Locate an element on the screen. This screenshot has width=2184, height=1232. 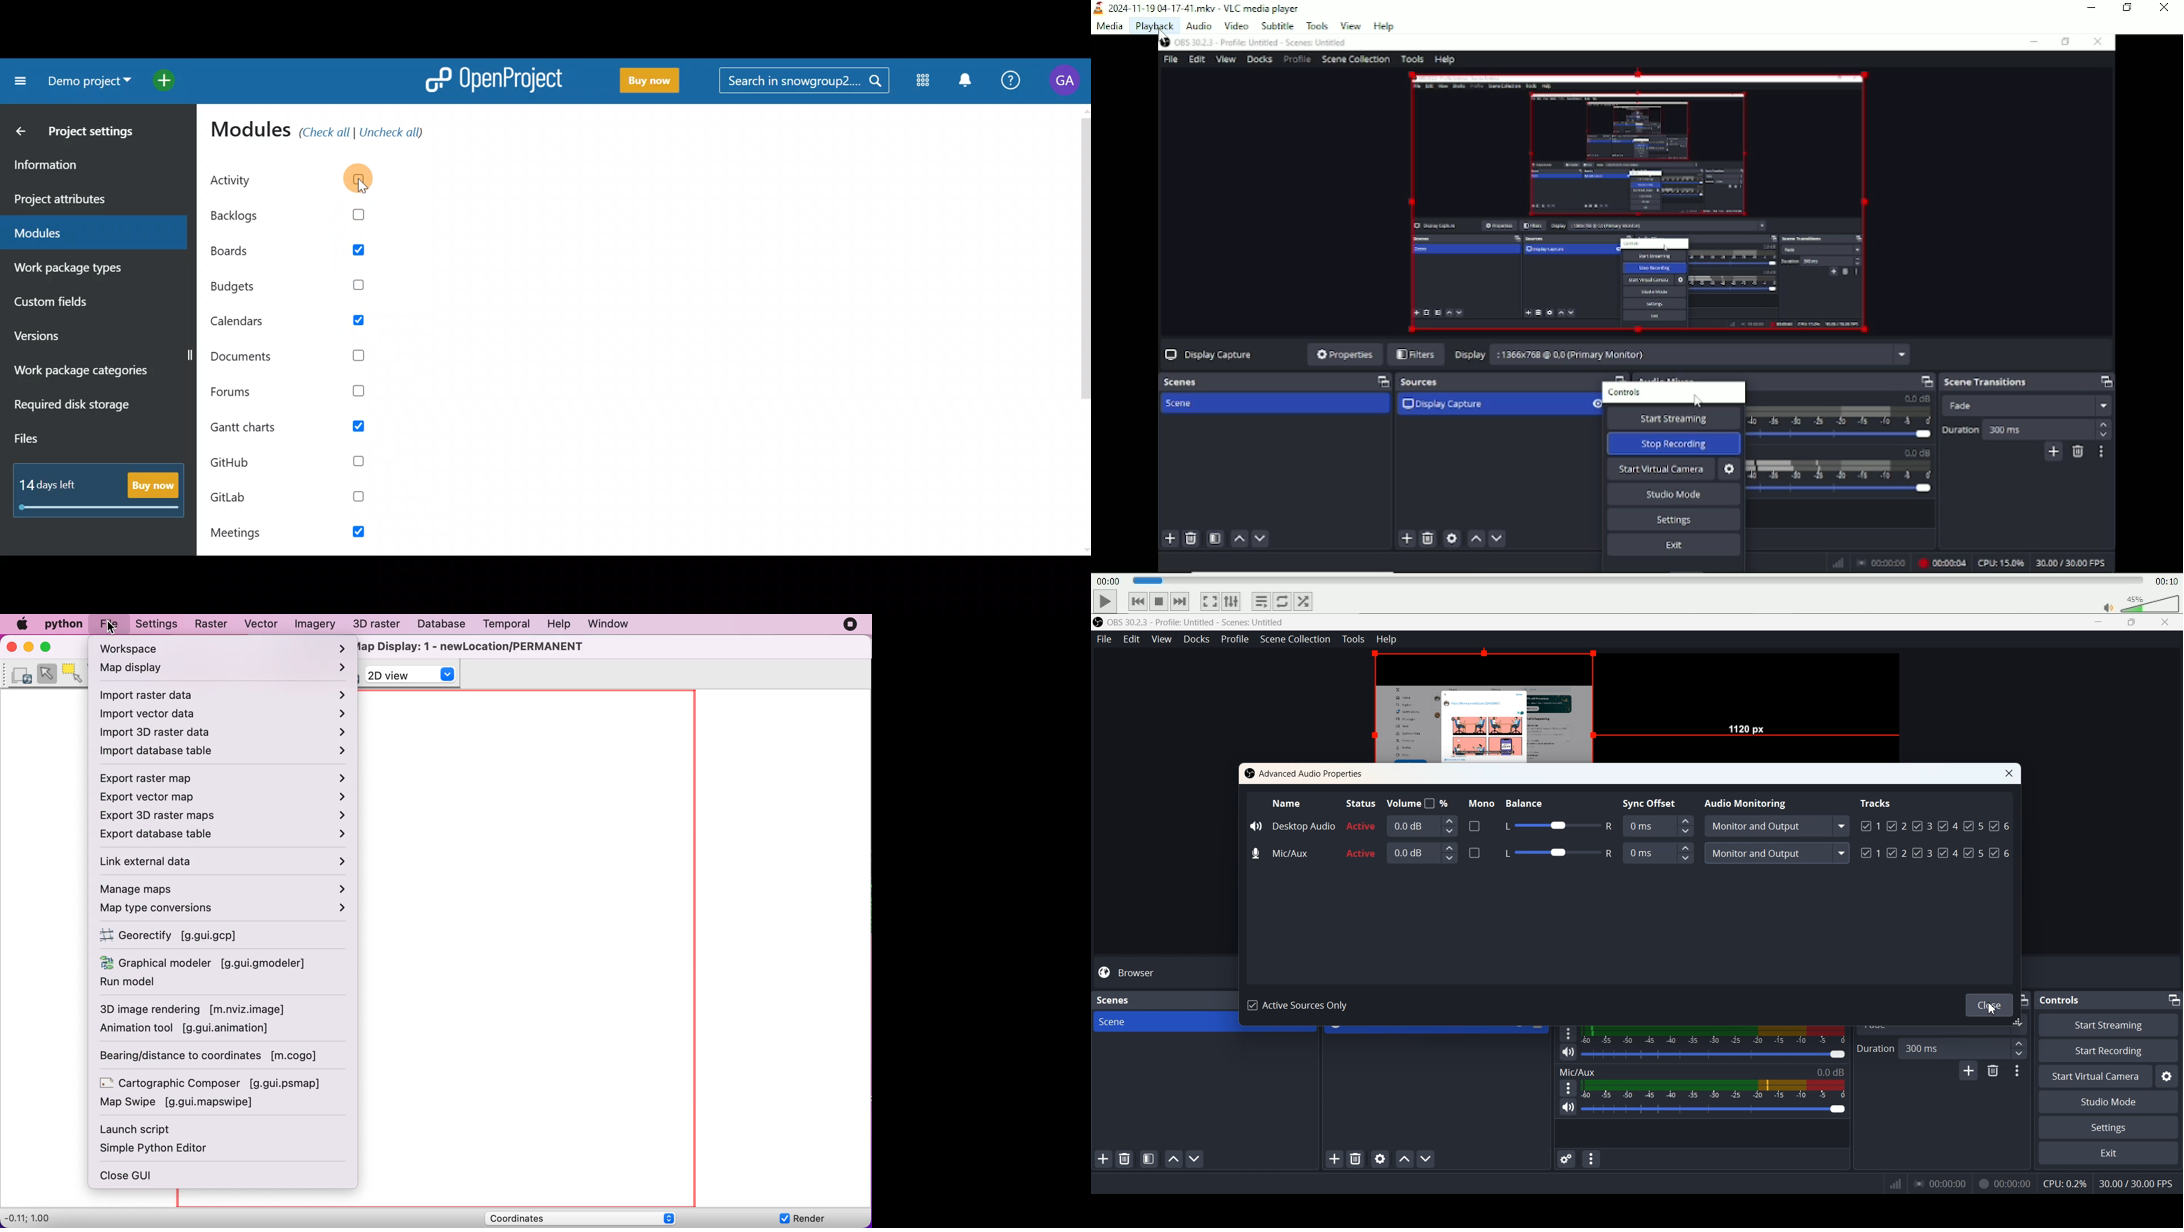
Signals is located at coordinates (1892, 1184).